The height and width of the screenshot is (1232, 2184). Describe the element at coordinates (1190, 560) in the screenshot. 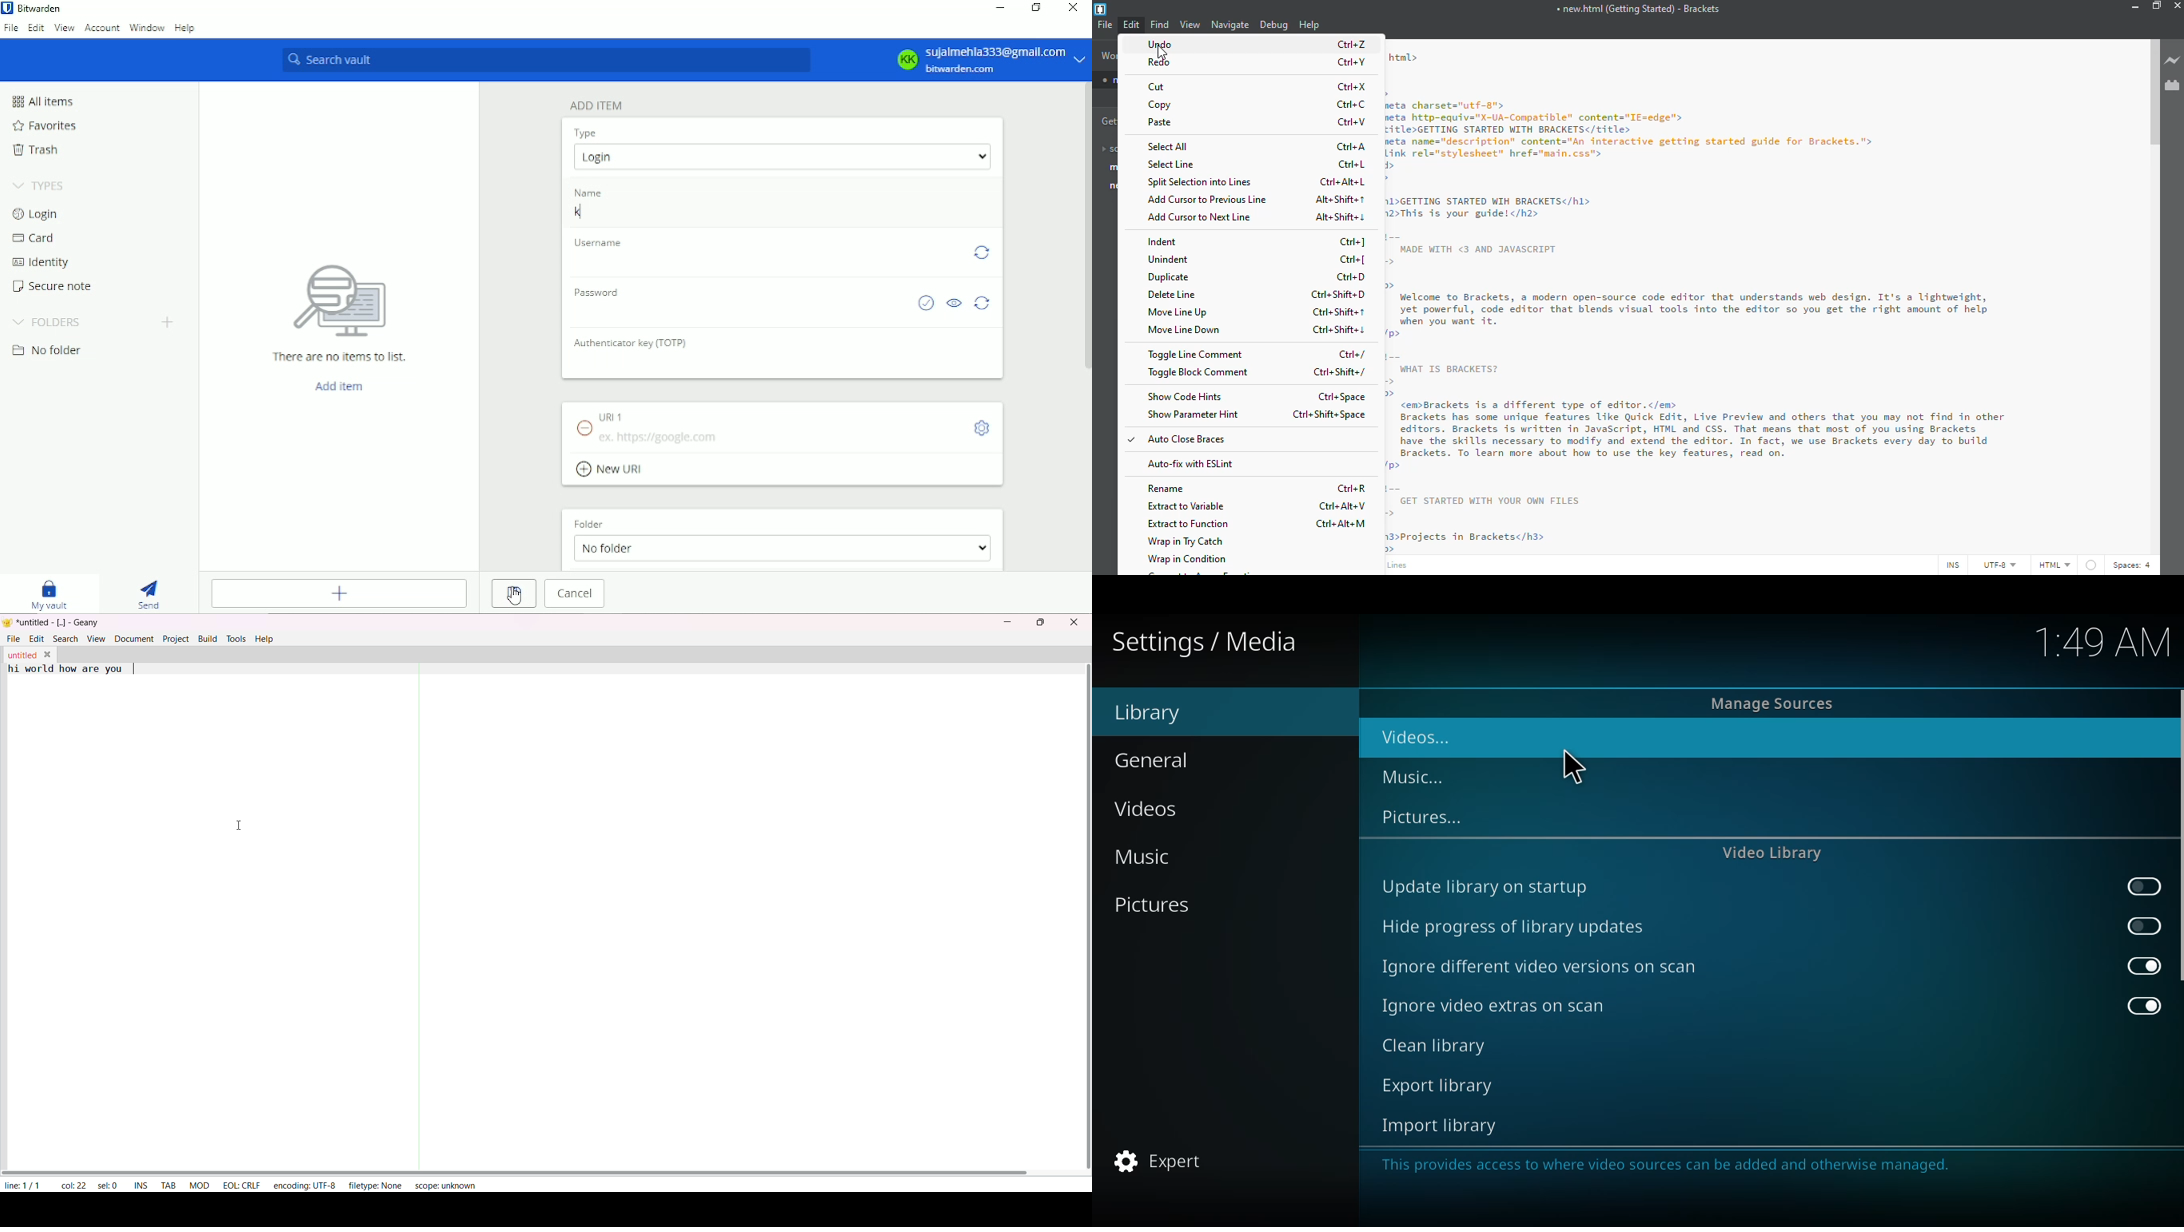

I see `wrap in condition` at that location.